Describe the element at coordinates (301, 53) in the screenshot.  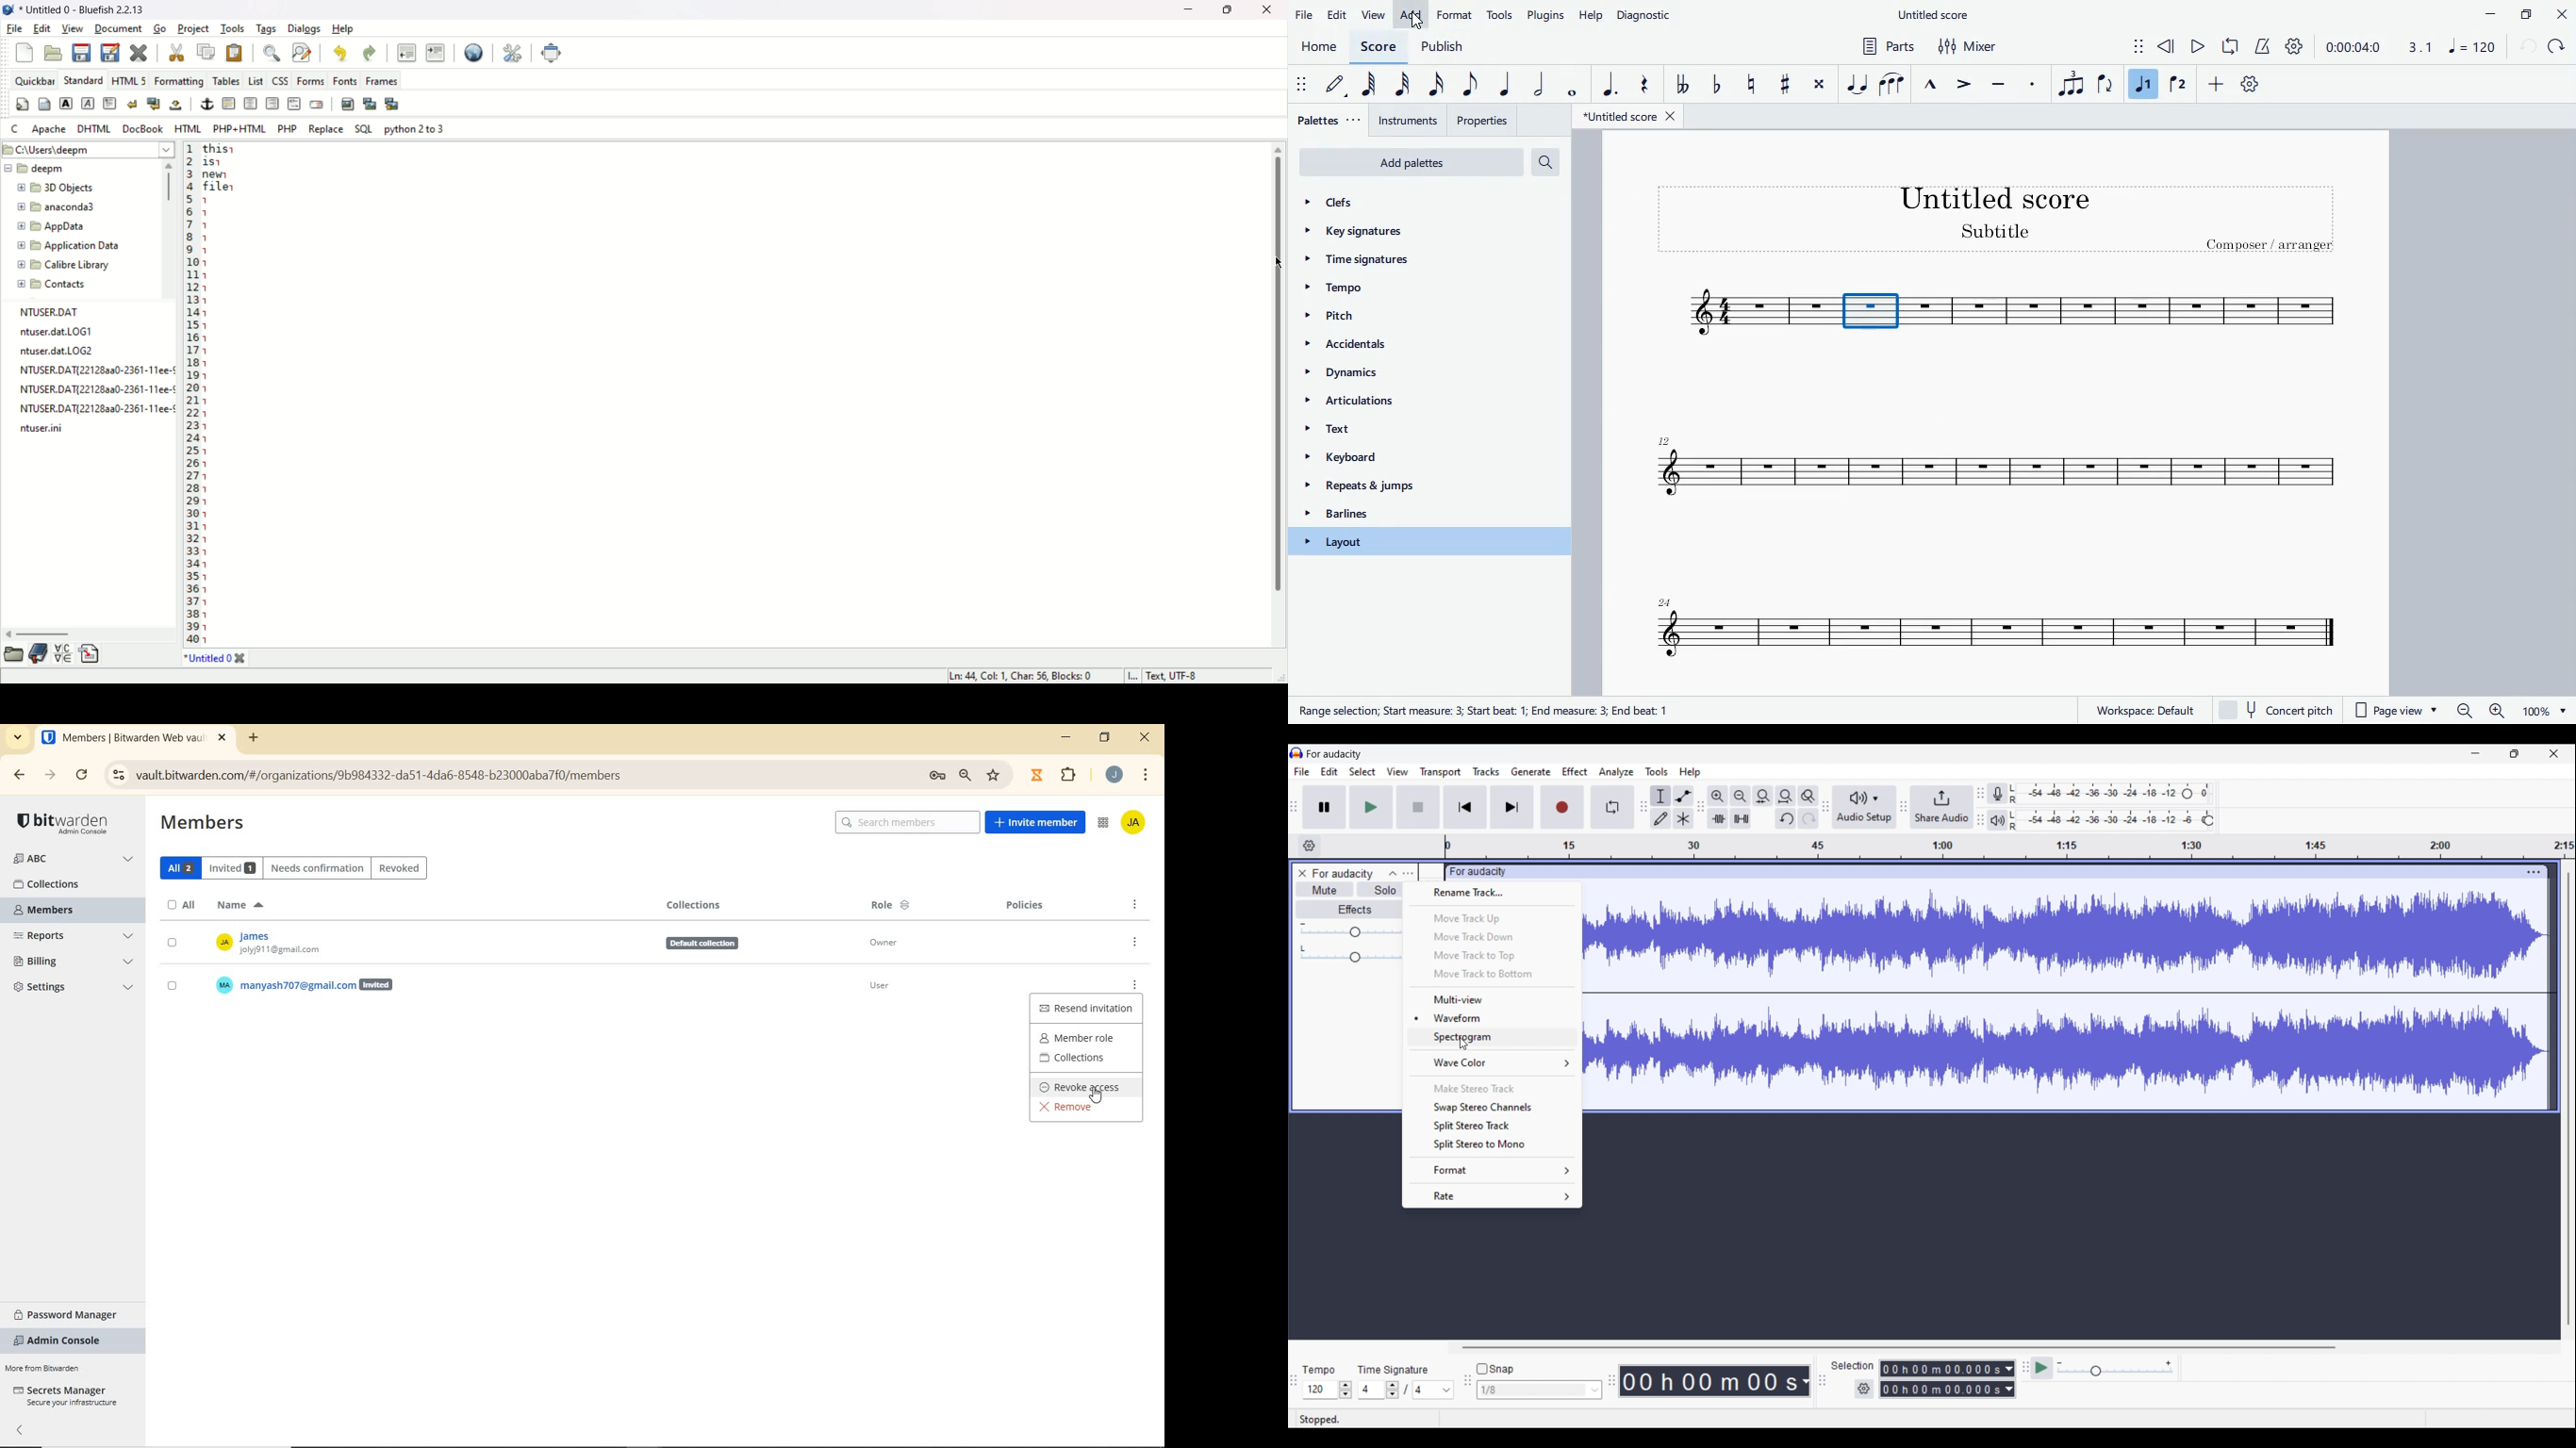
I see `find and replace` at that location.